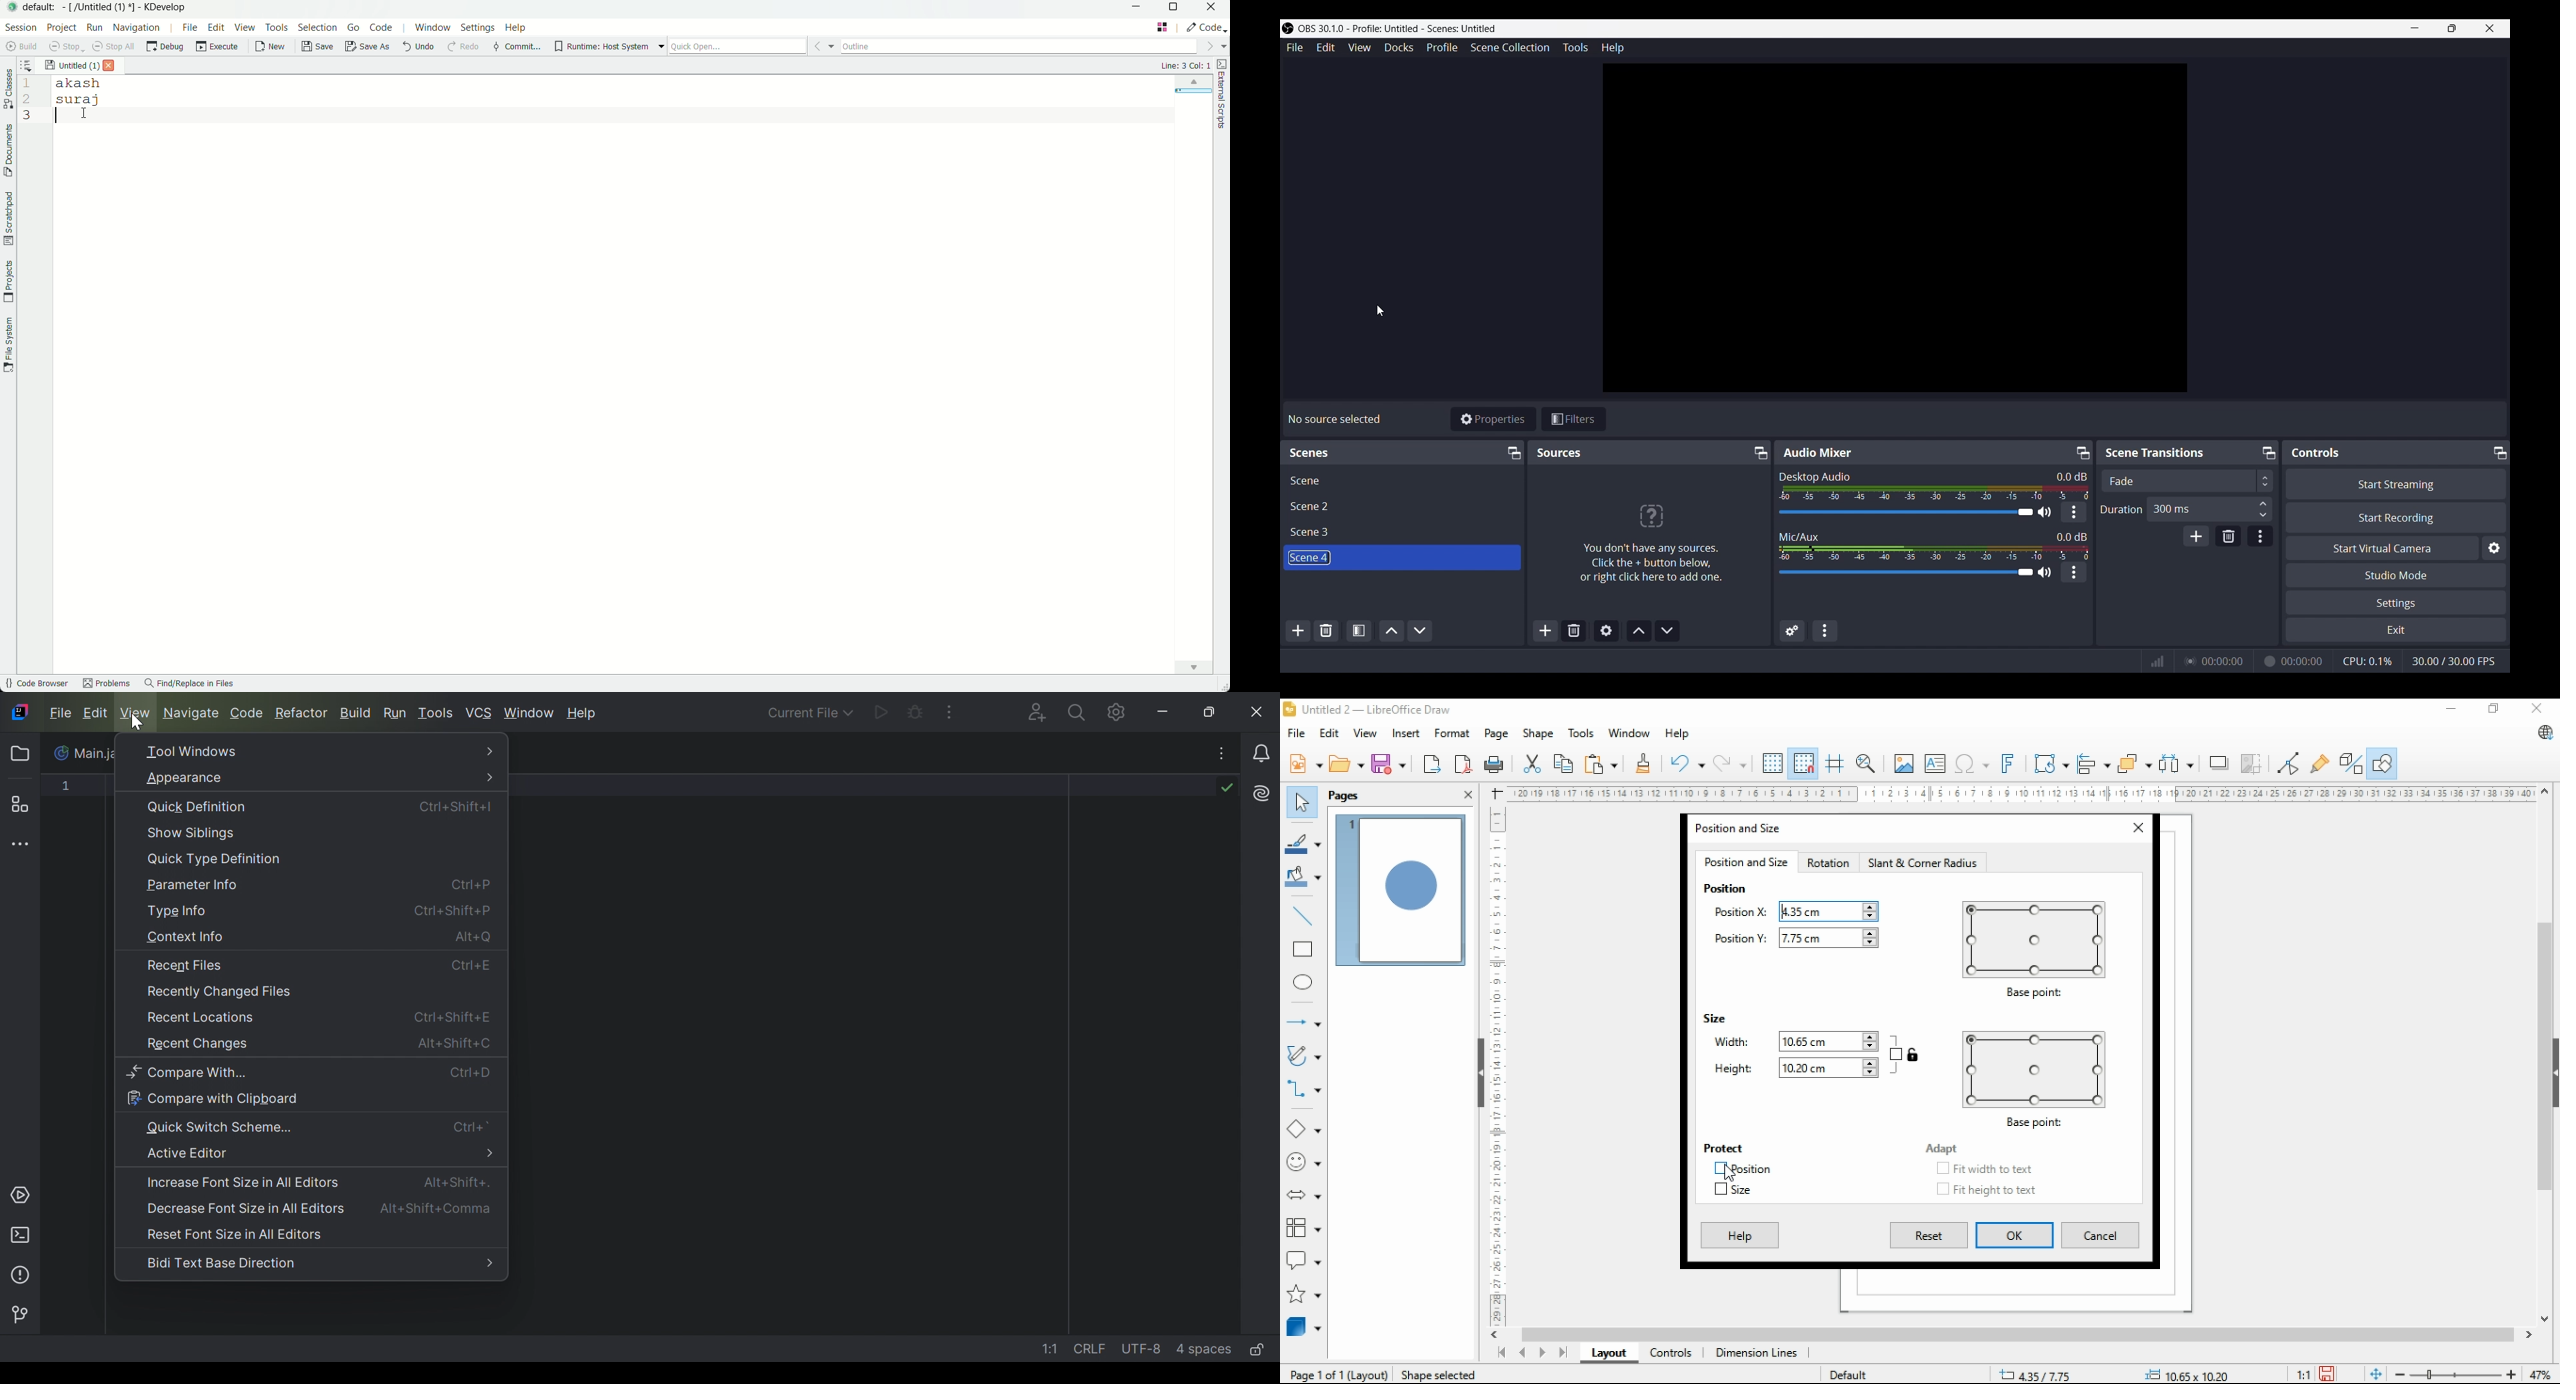  Describe the element at coordinates (2259, 536) in the screenshot. I see `Transition properties` at that location.